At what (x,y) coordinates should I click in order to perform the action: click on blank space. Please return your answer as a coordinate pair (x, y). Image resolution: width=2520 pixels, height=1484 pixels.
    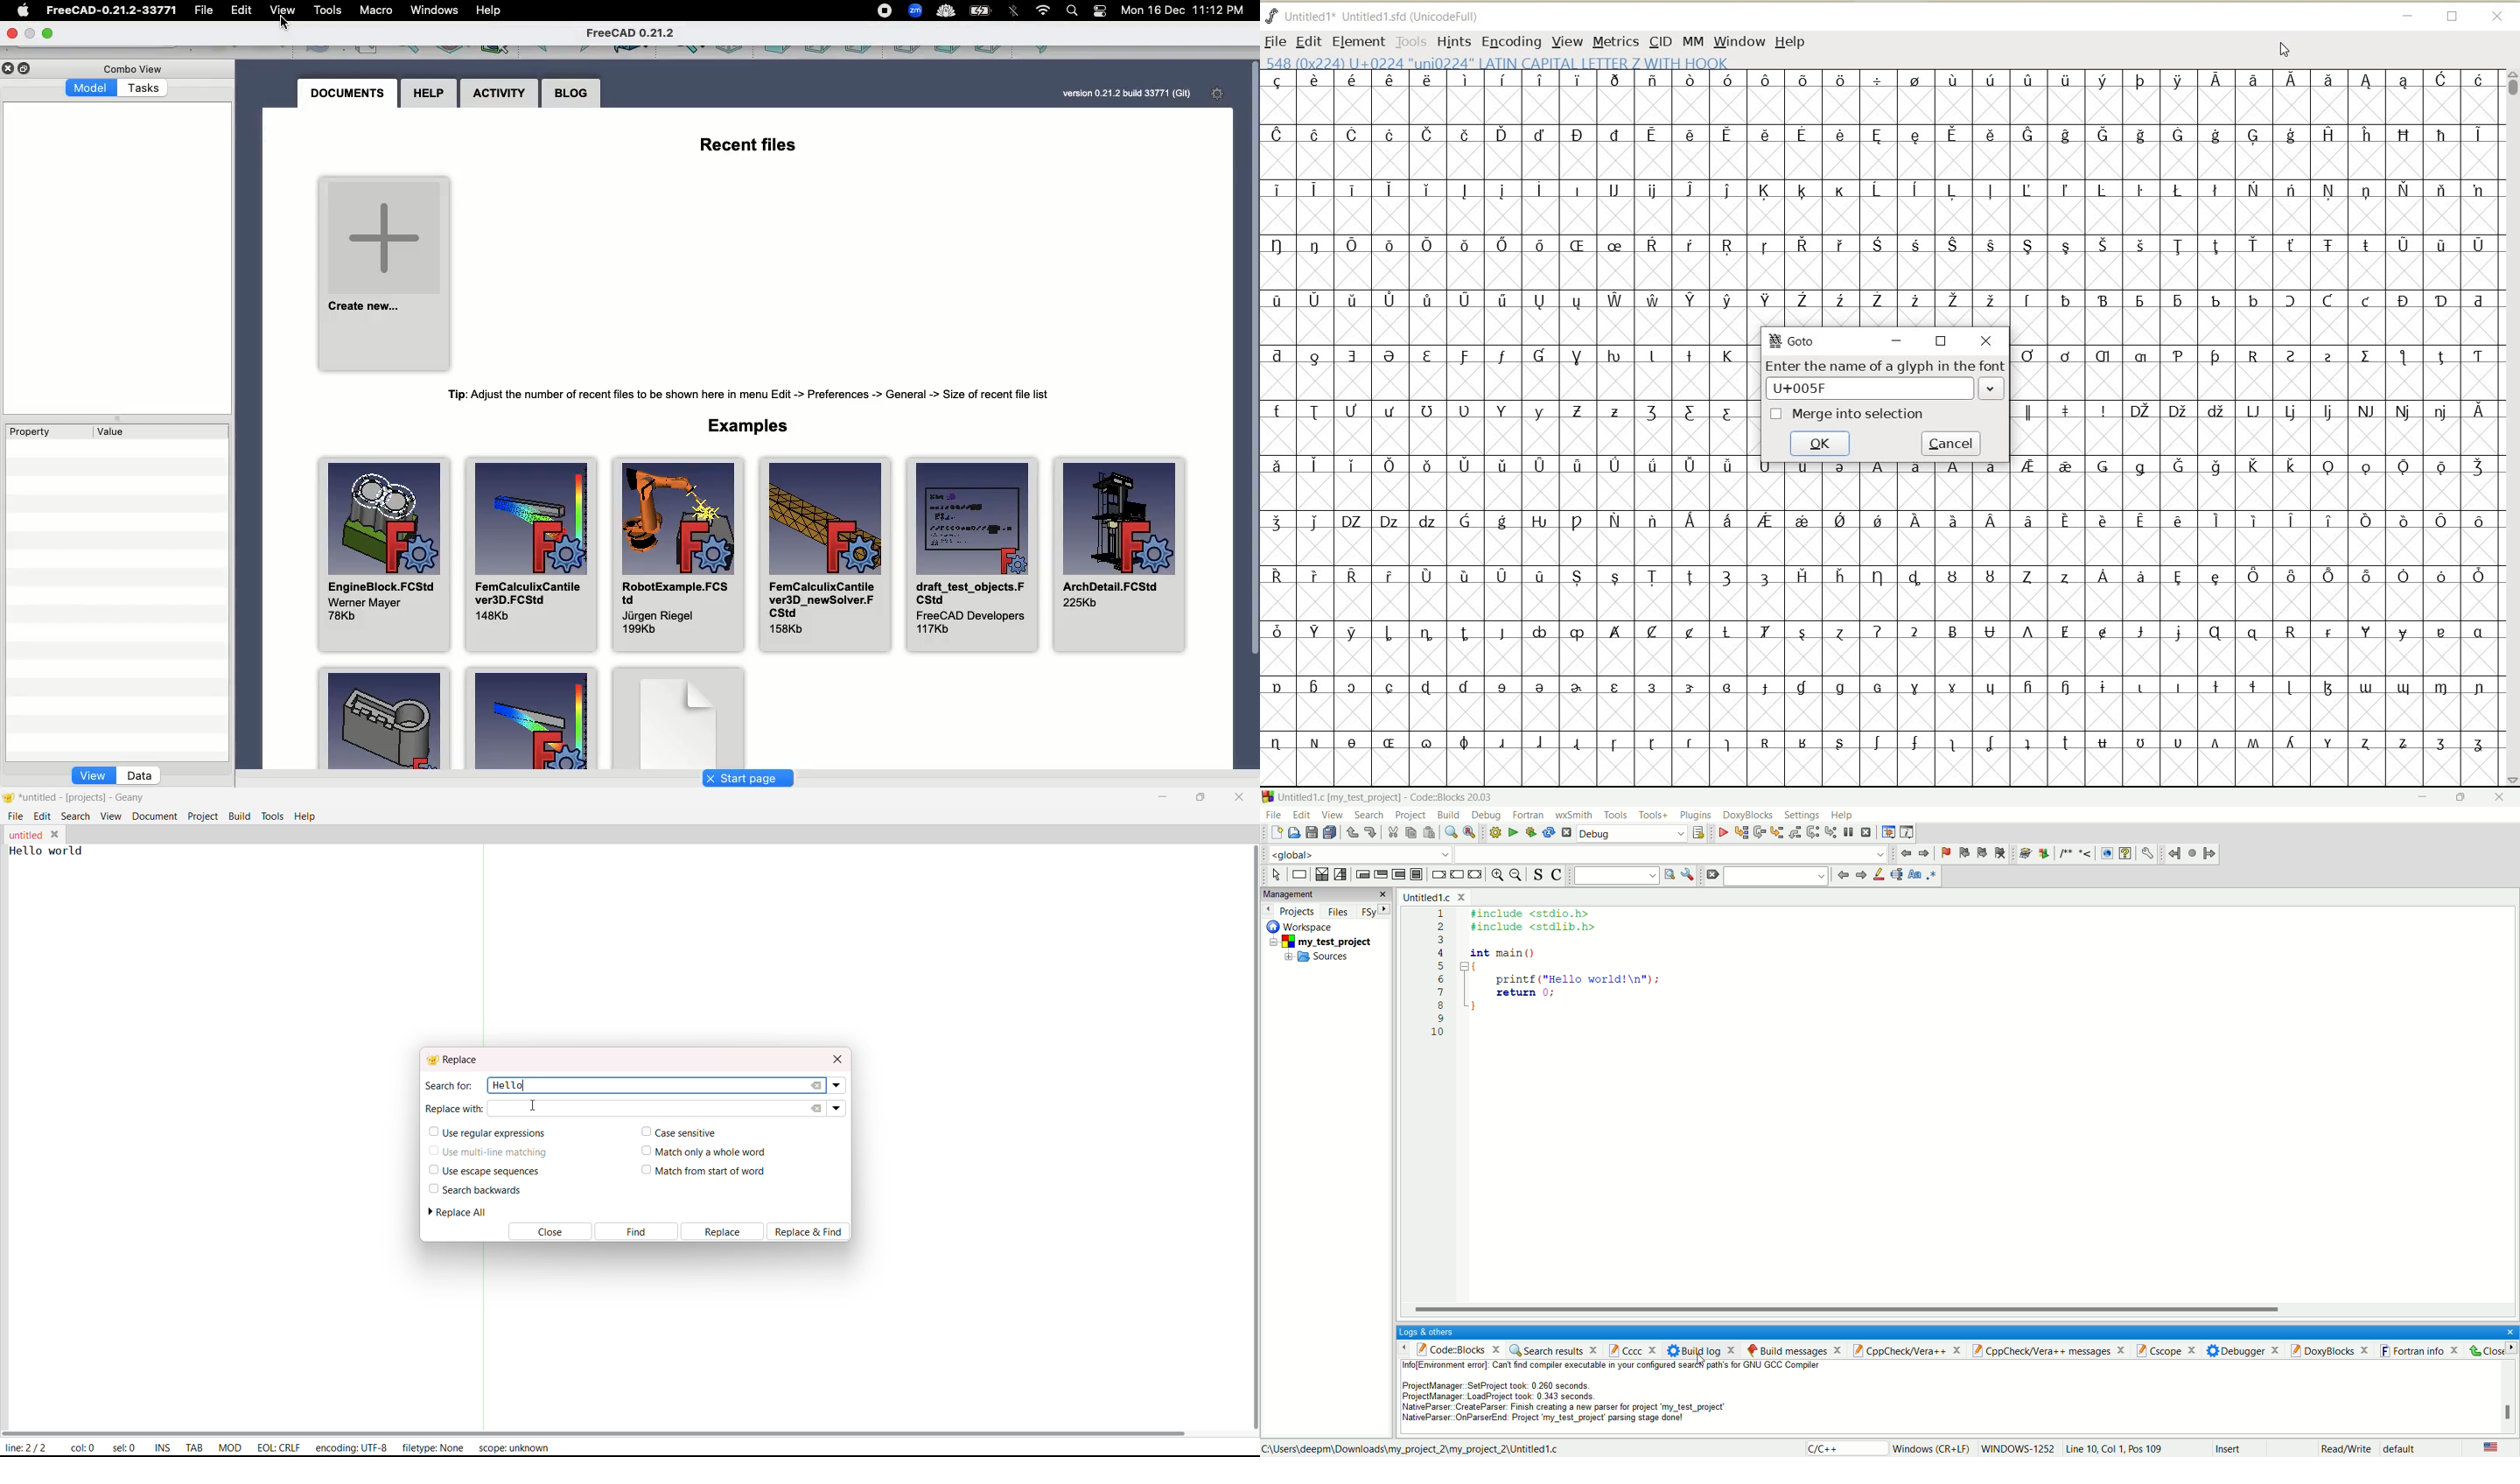
    Looking at the image, I should click on (1778, 876).